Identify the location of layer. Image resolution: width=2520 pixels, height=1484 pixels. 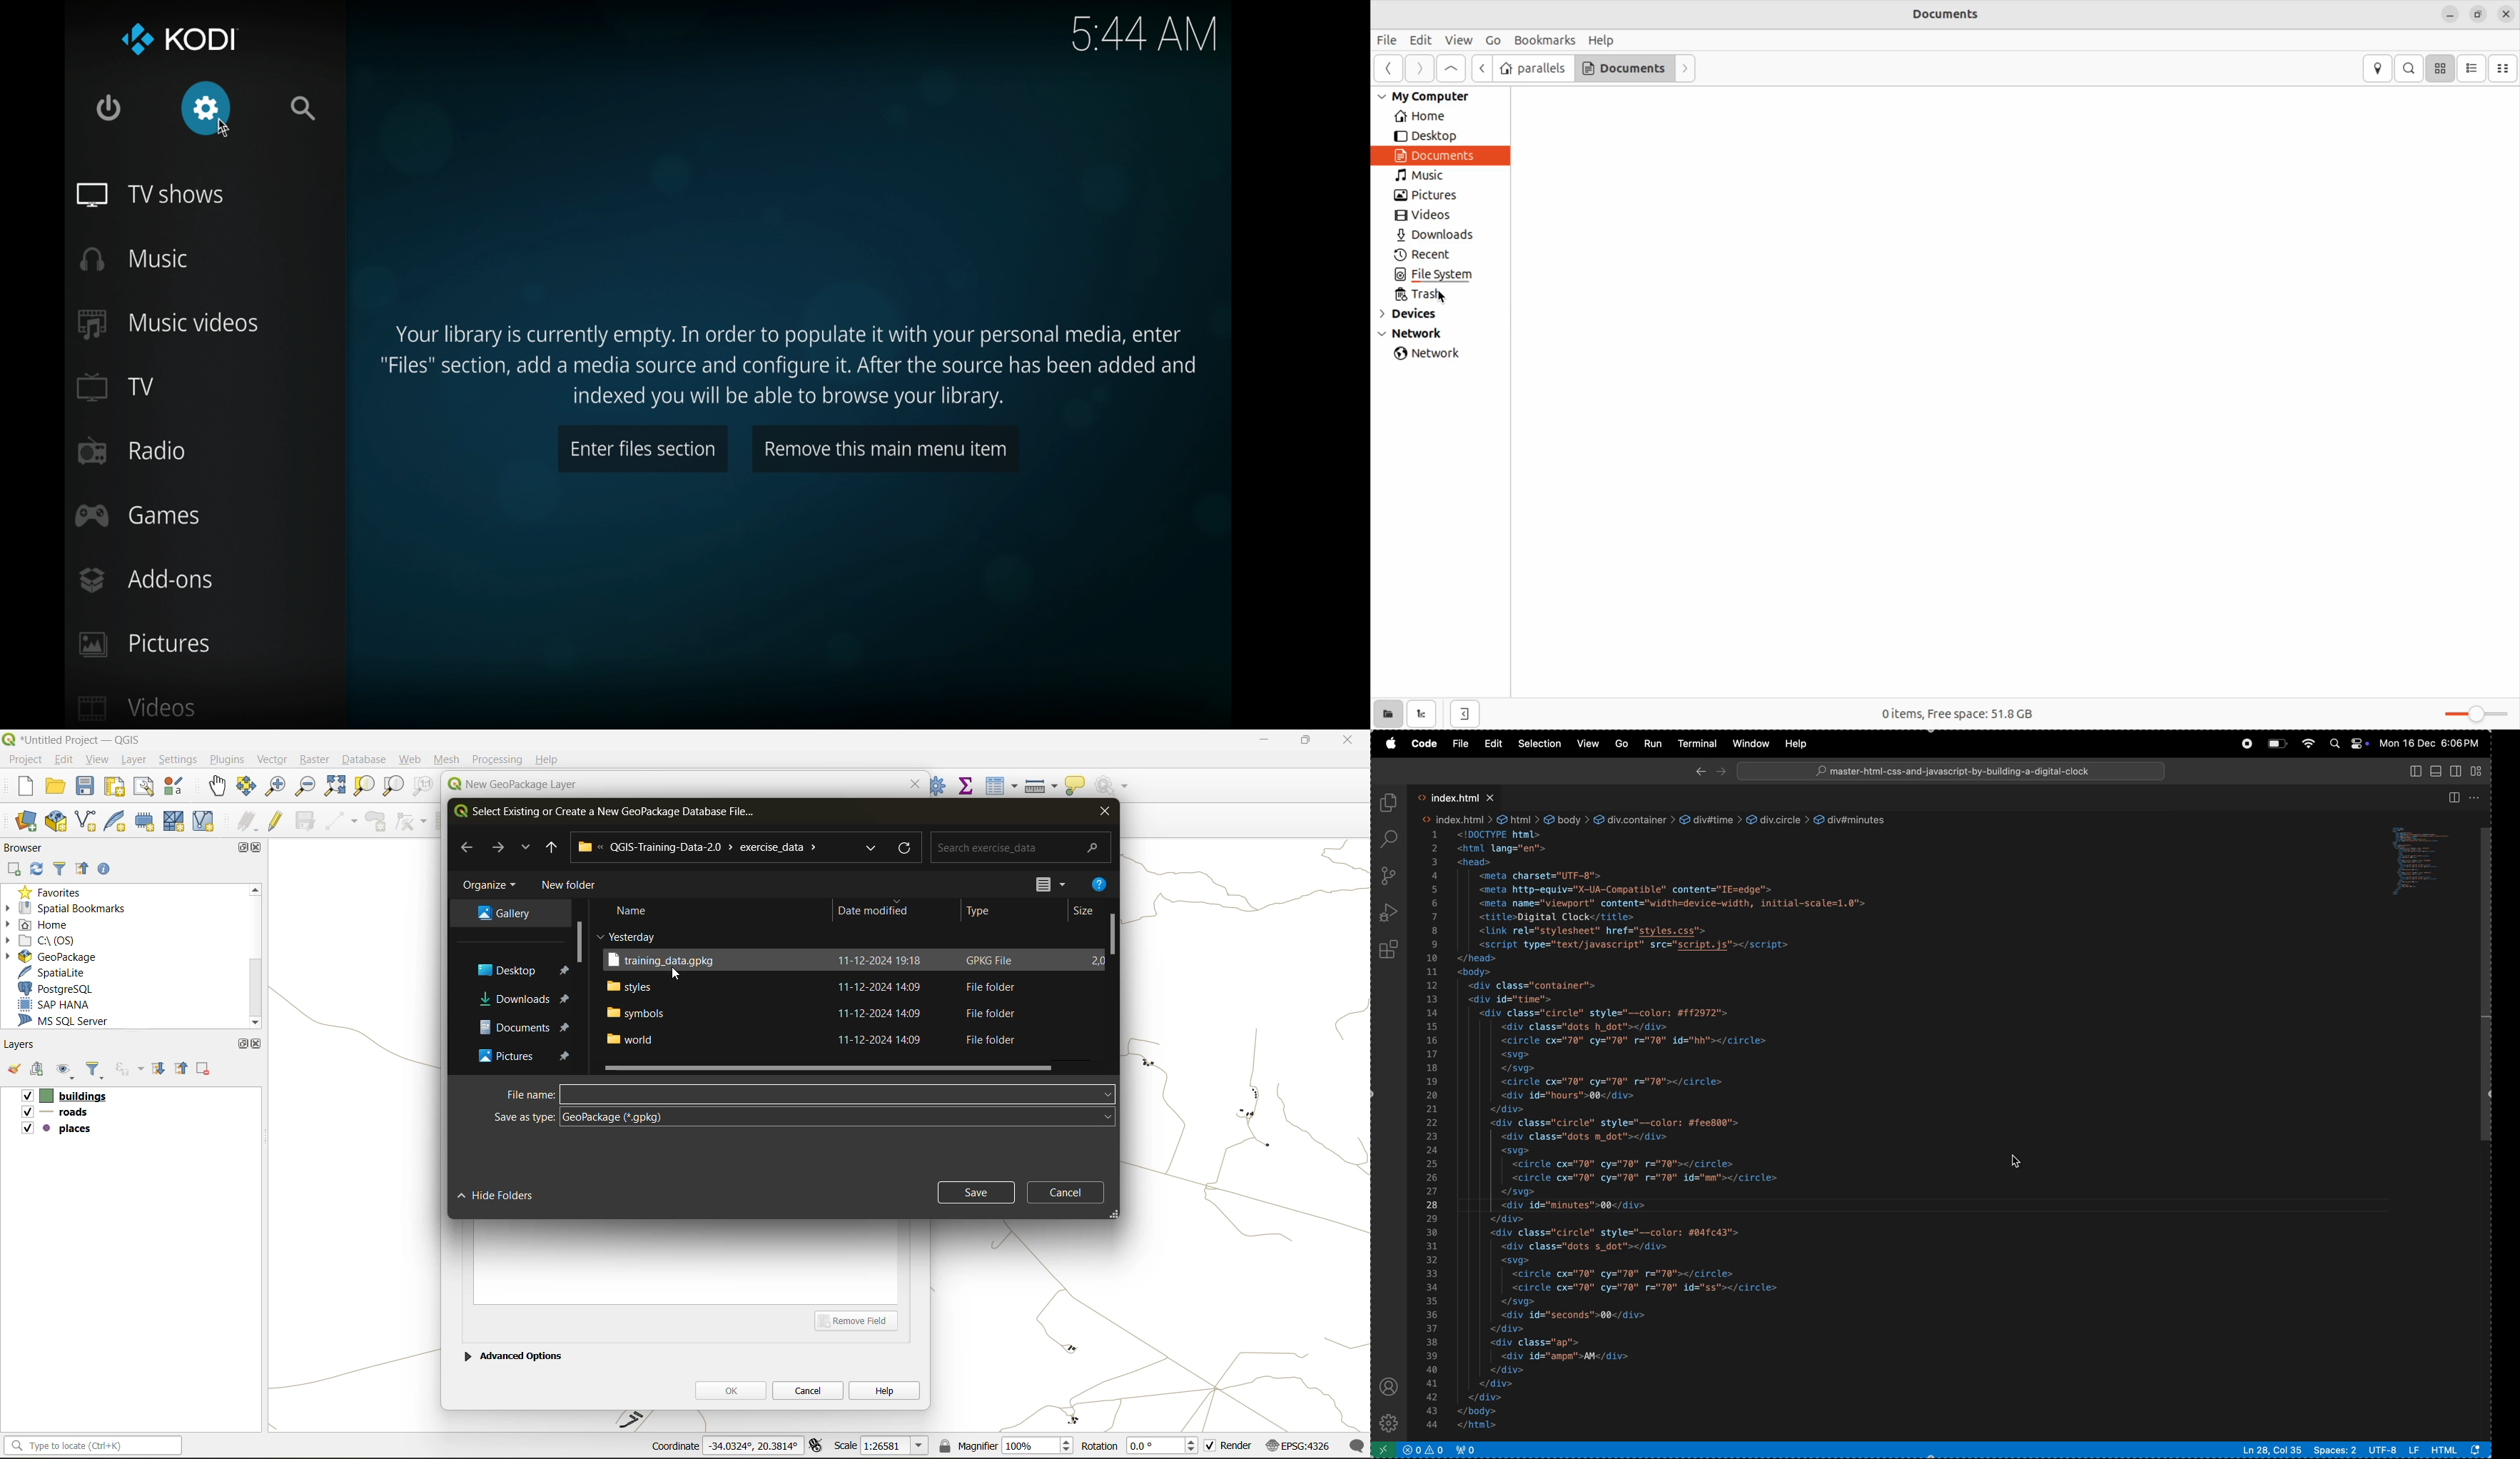
(137, 760).